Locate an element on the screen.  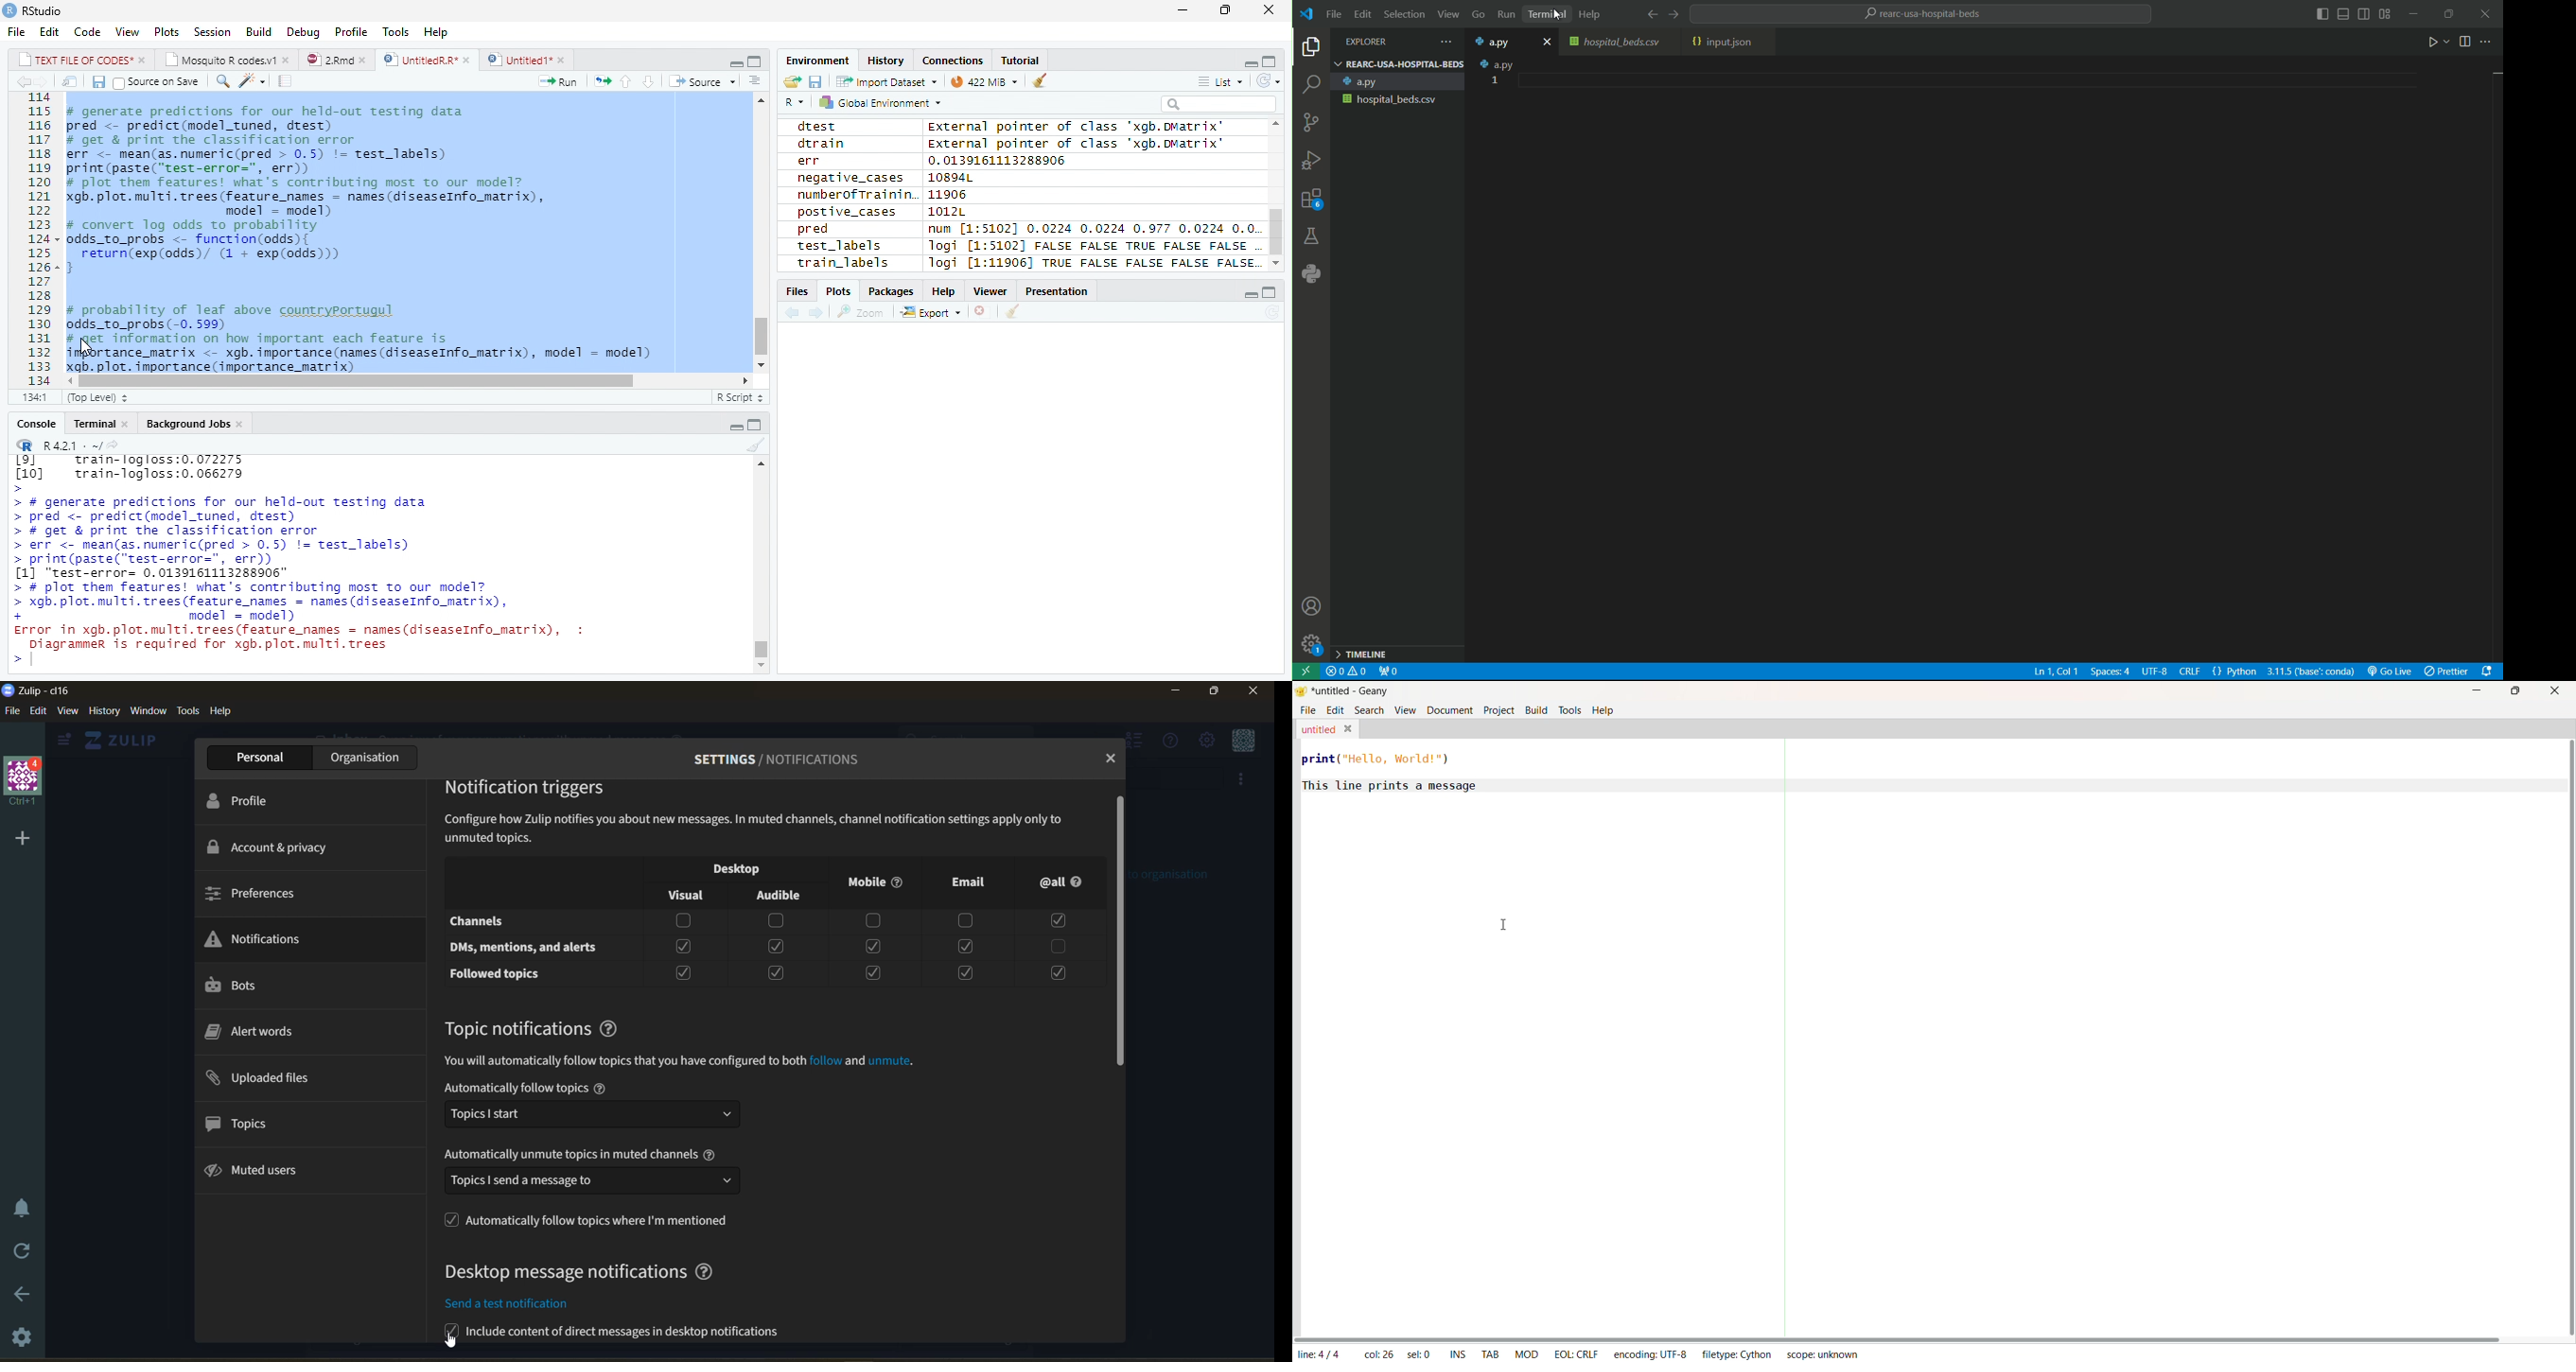
include content in notifications check is located at coordinates (605, 1302).